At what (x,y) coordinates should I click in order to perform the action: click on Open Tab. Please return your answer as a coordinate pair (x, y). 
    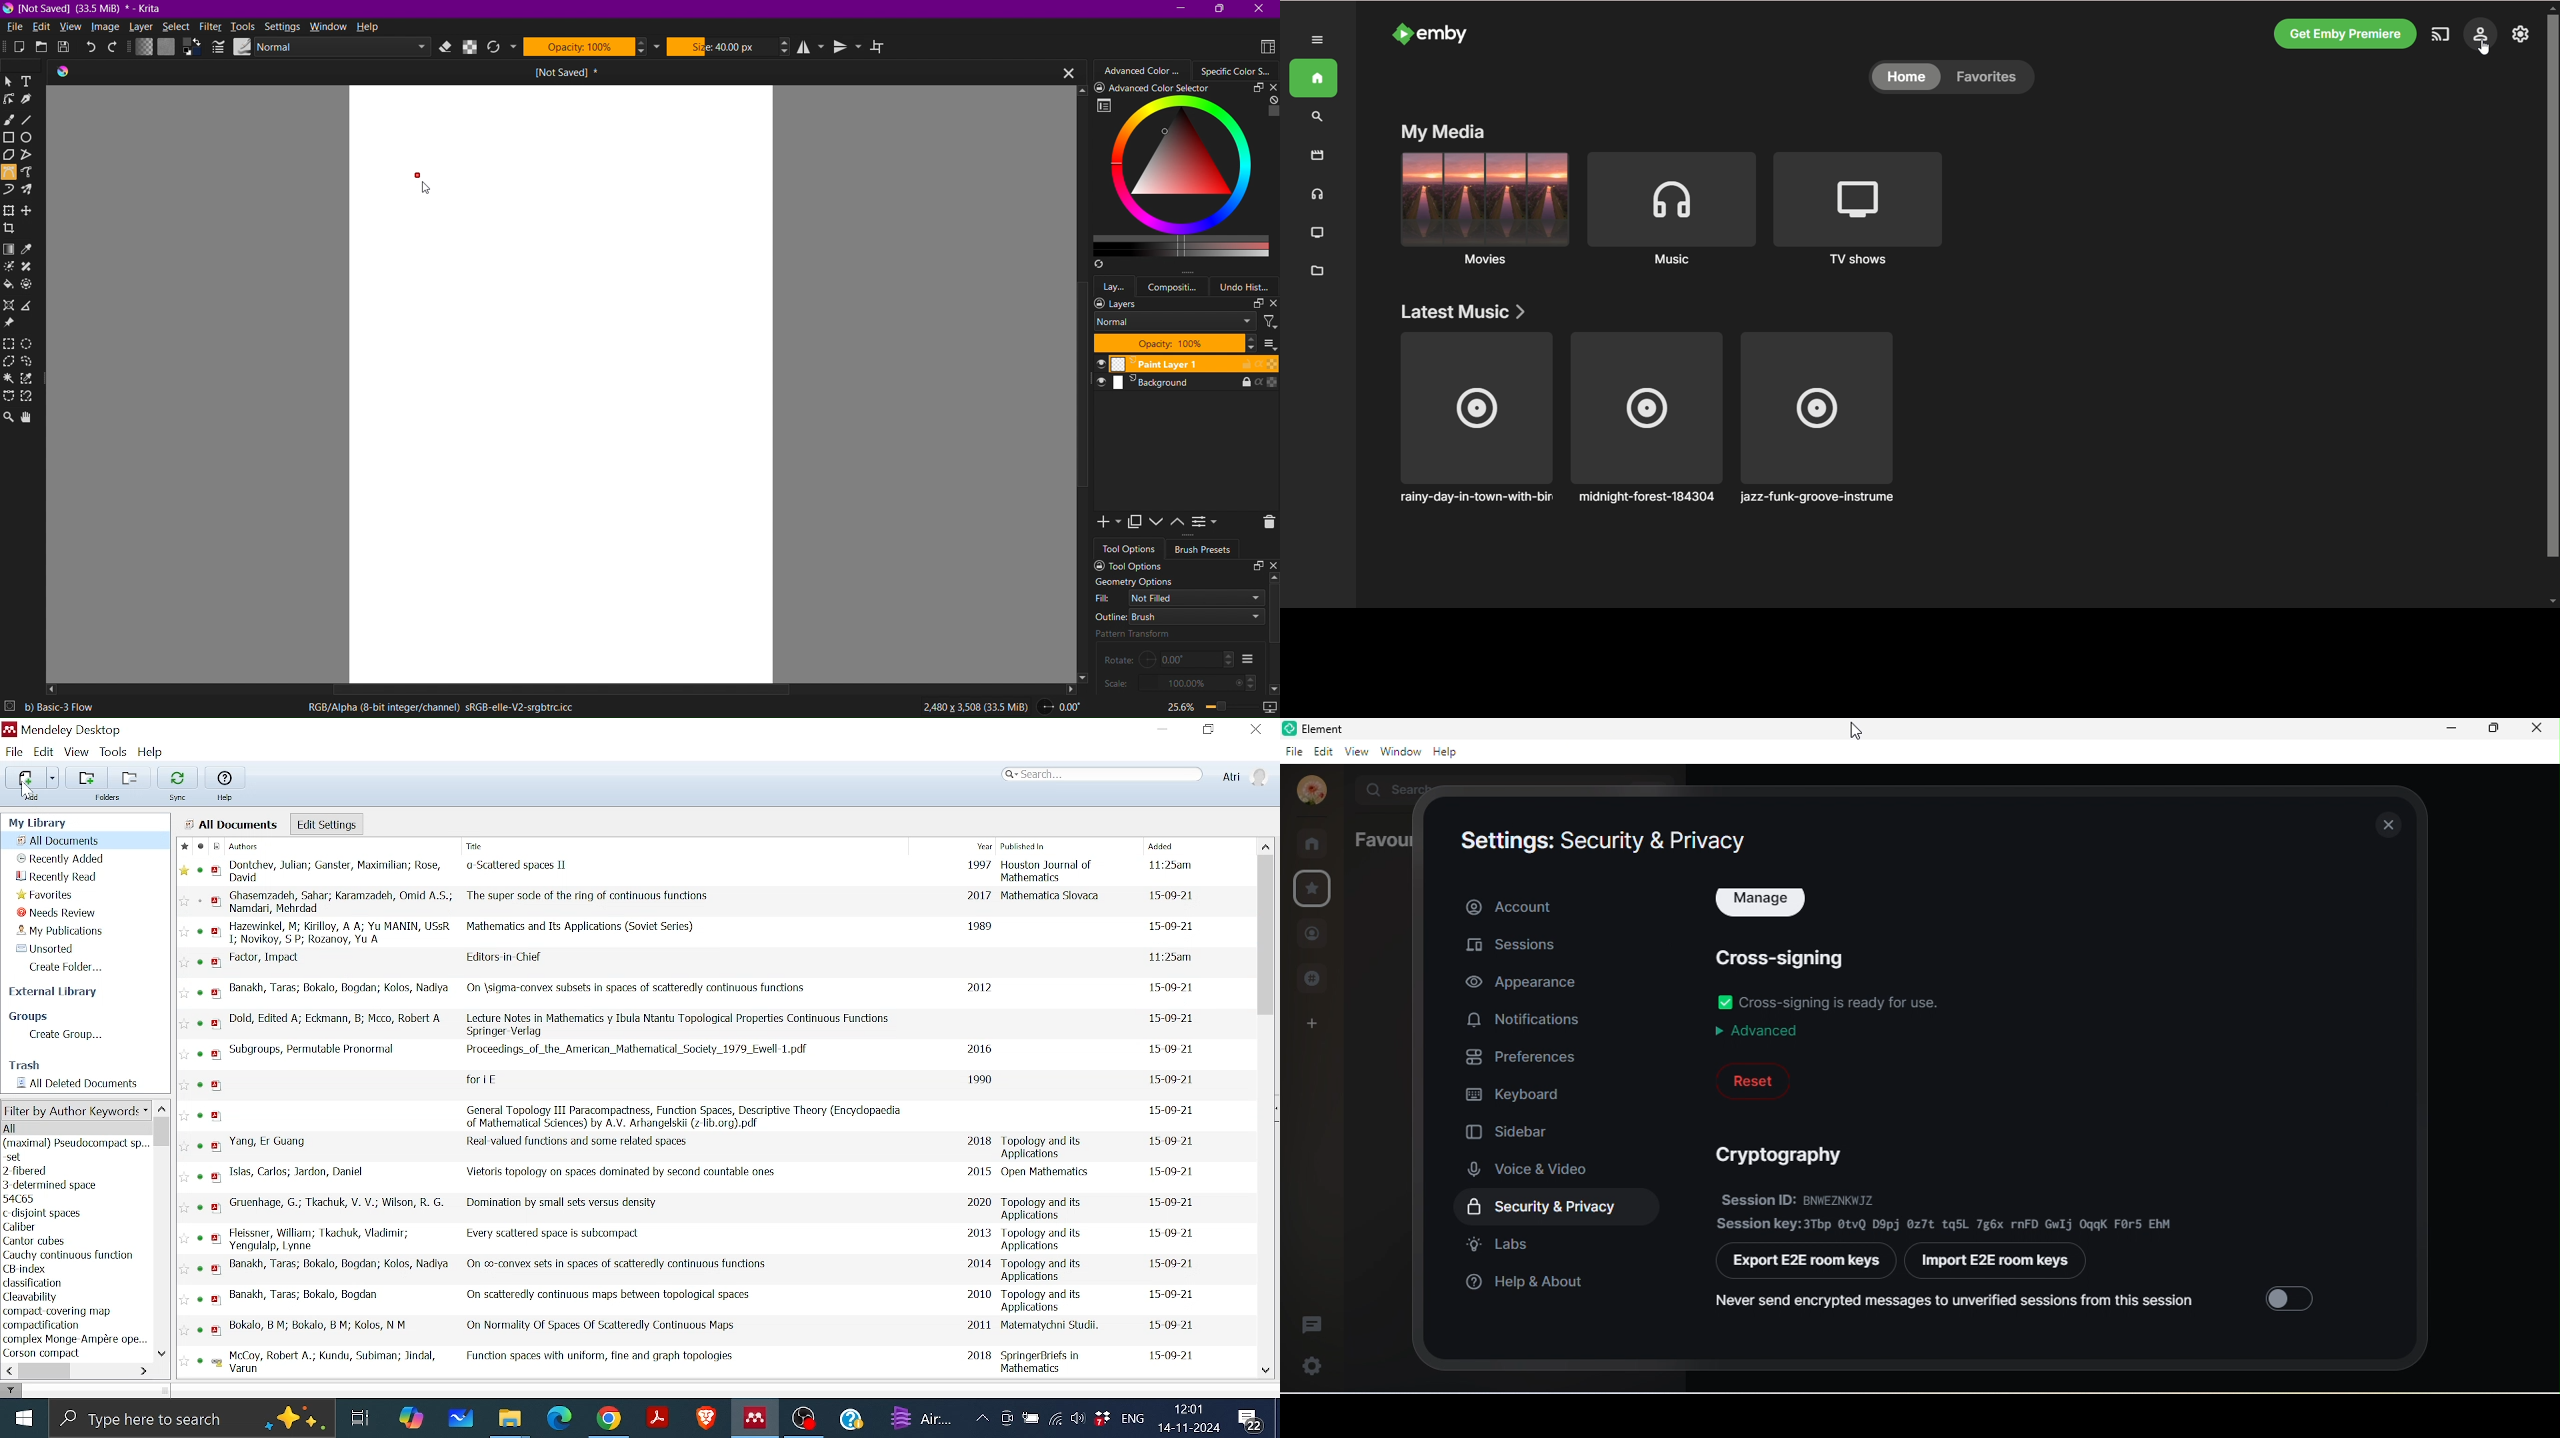
    Looking at the image, I should click on (523, 72).